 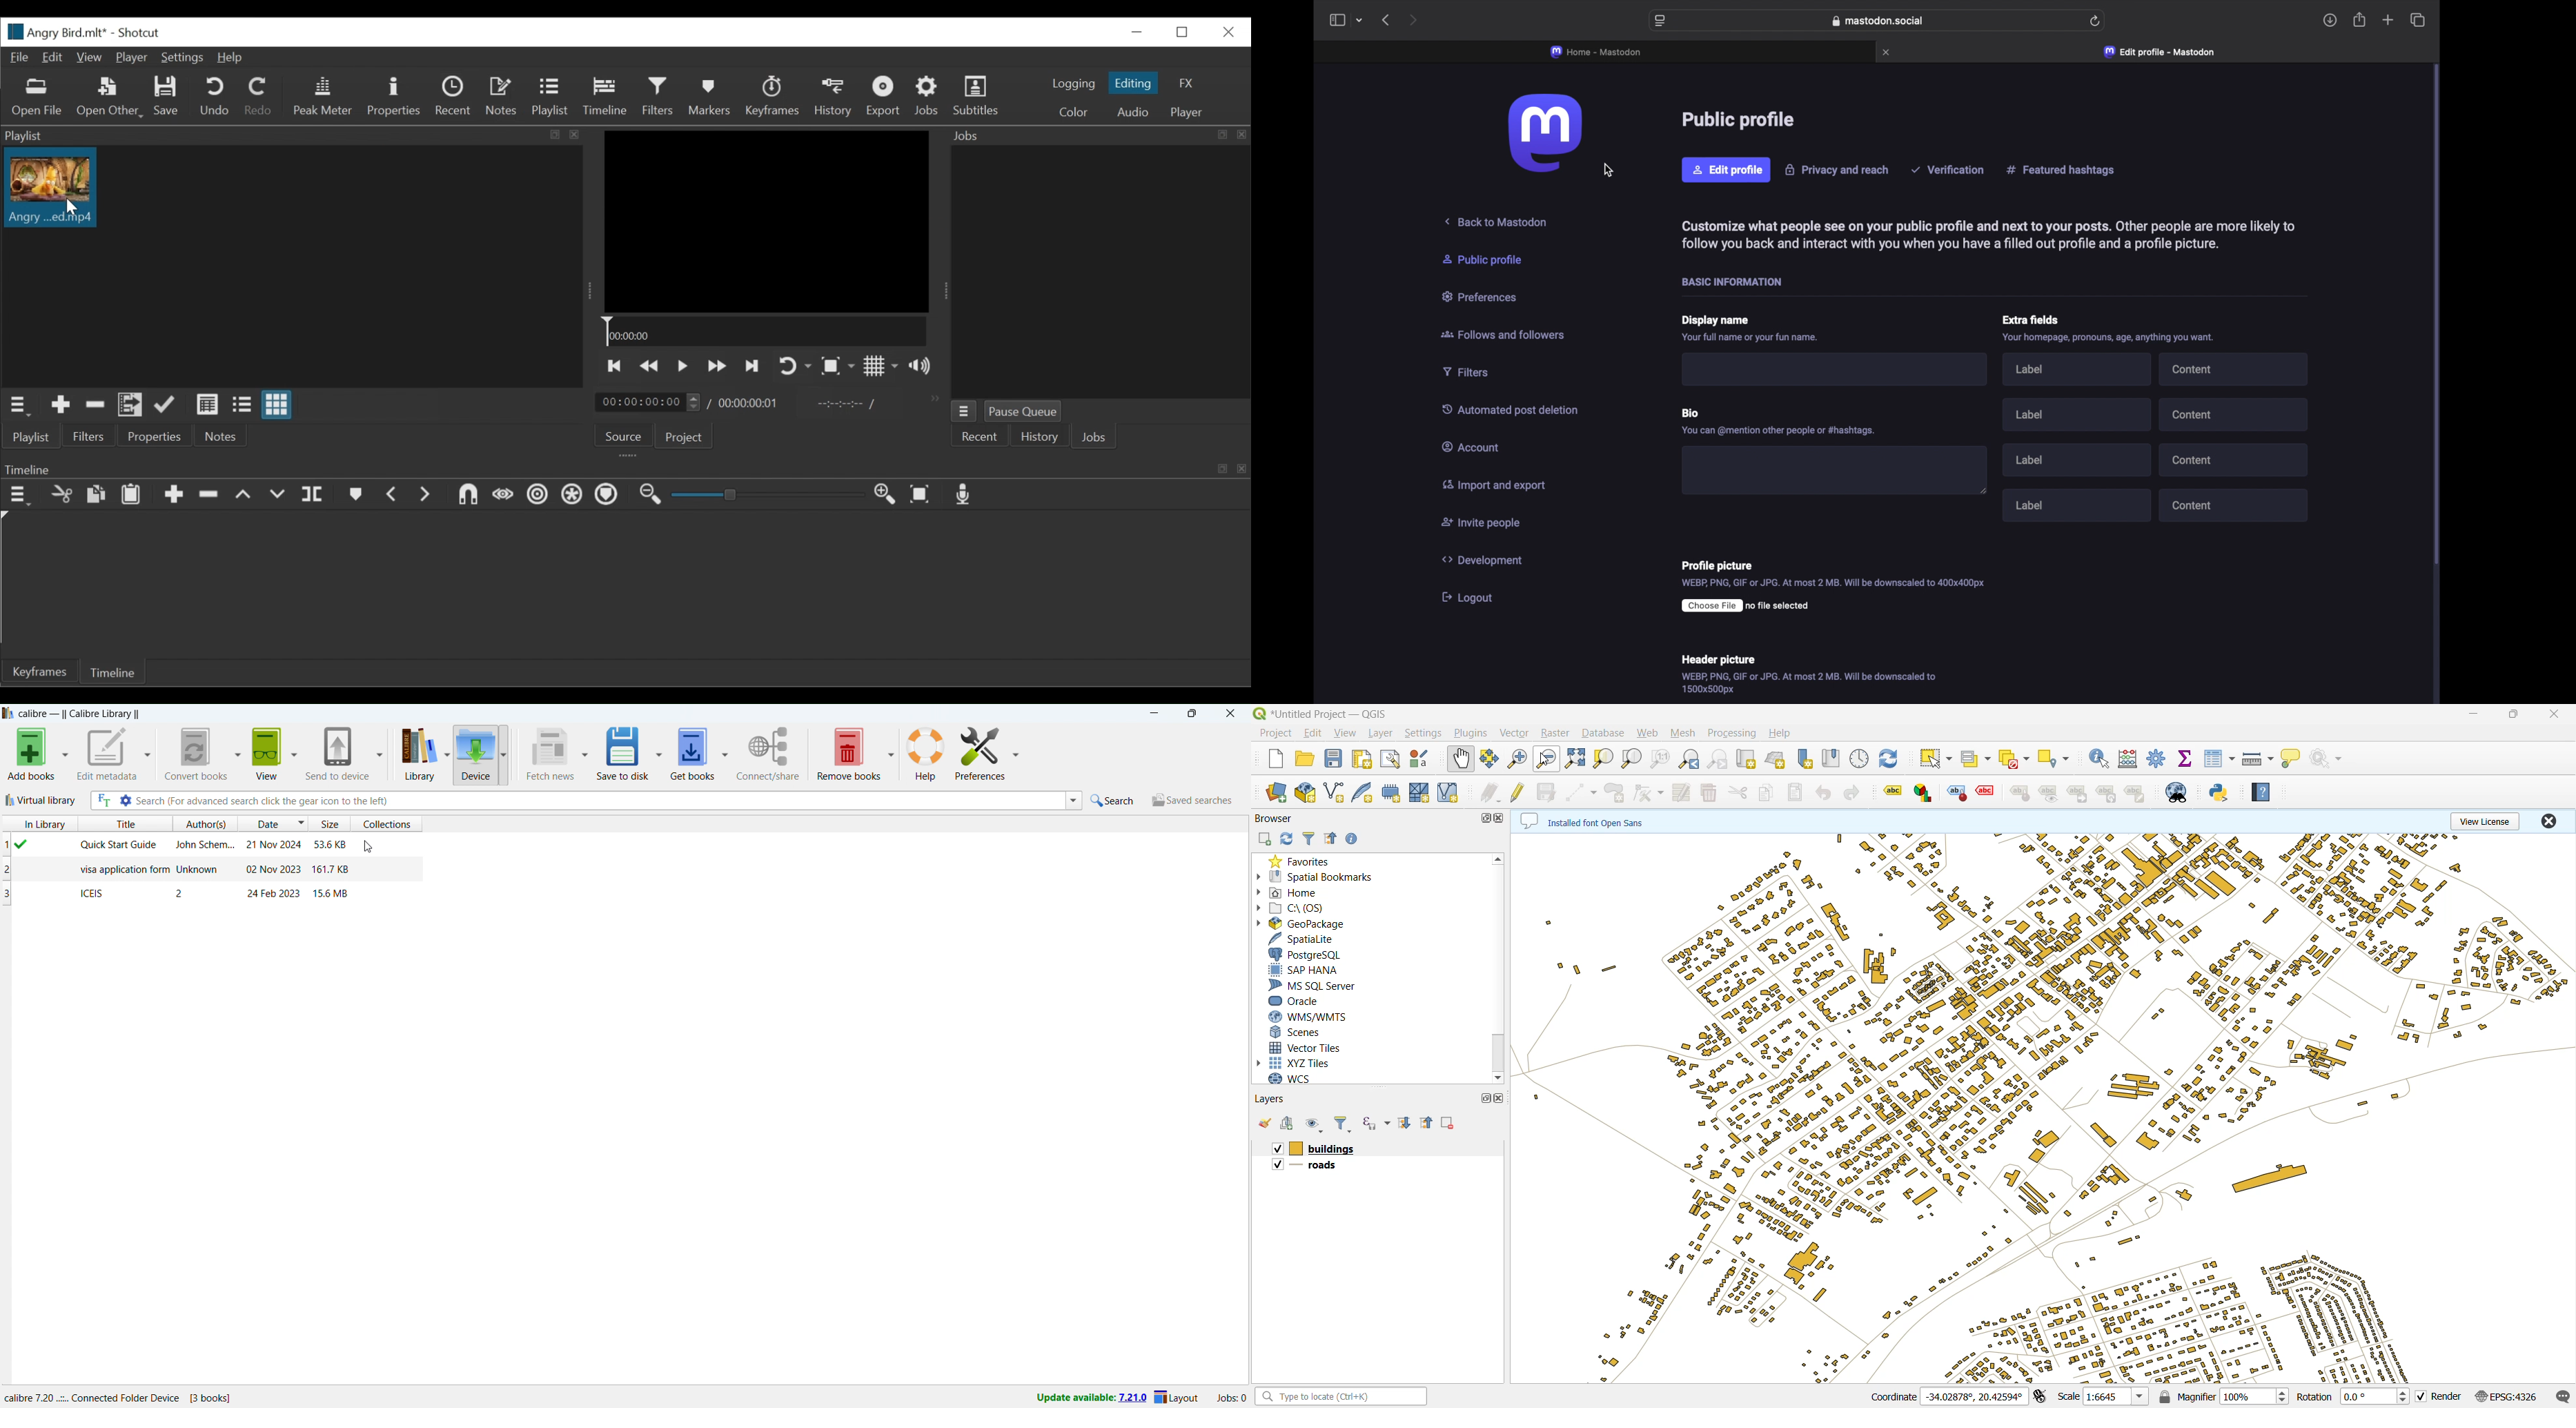 I want to click on next, so click(x=428, y=497).